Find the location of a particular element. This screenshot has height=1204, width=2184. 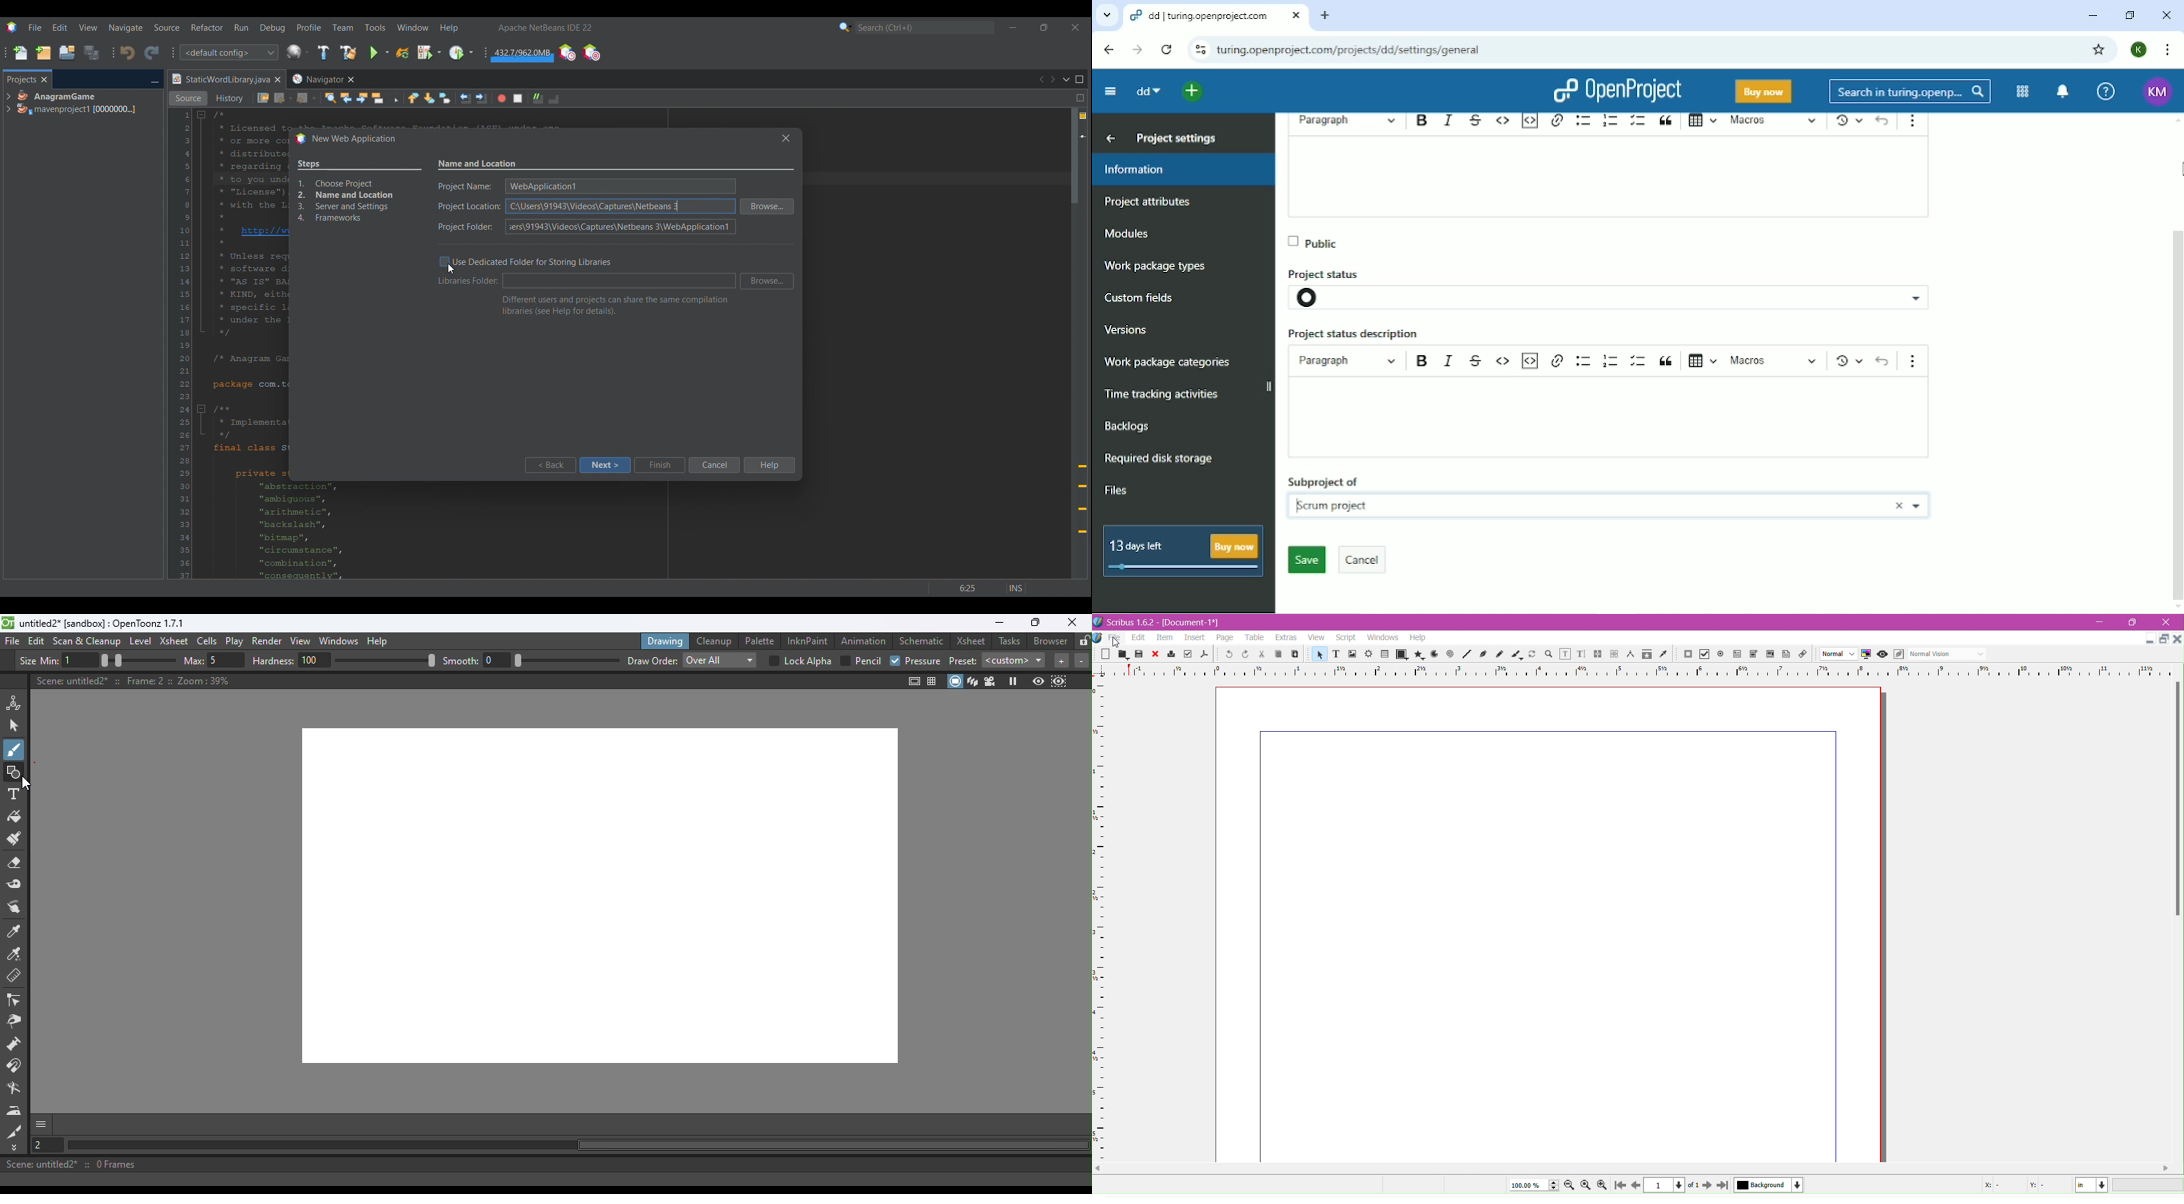

Undo is located at coordinates (1884, 362).